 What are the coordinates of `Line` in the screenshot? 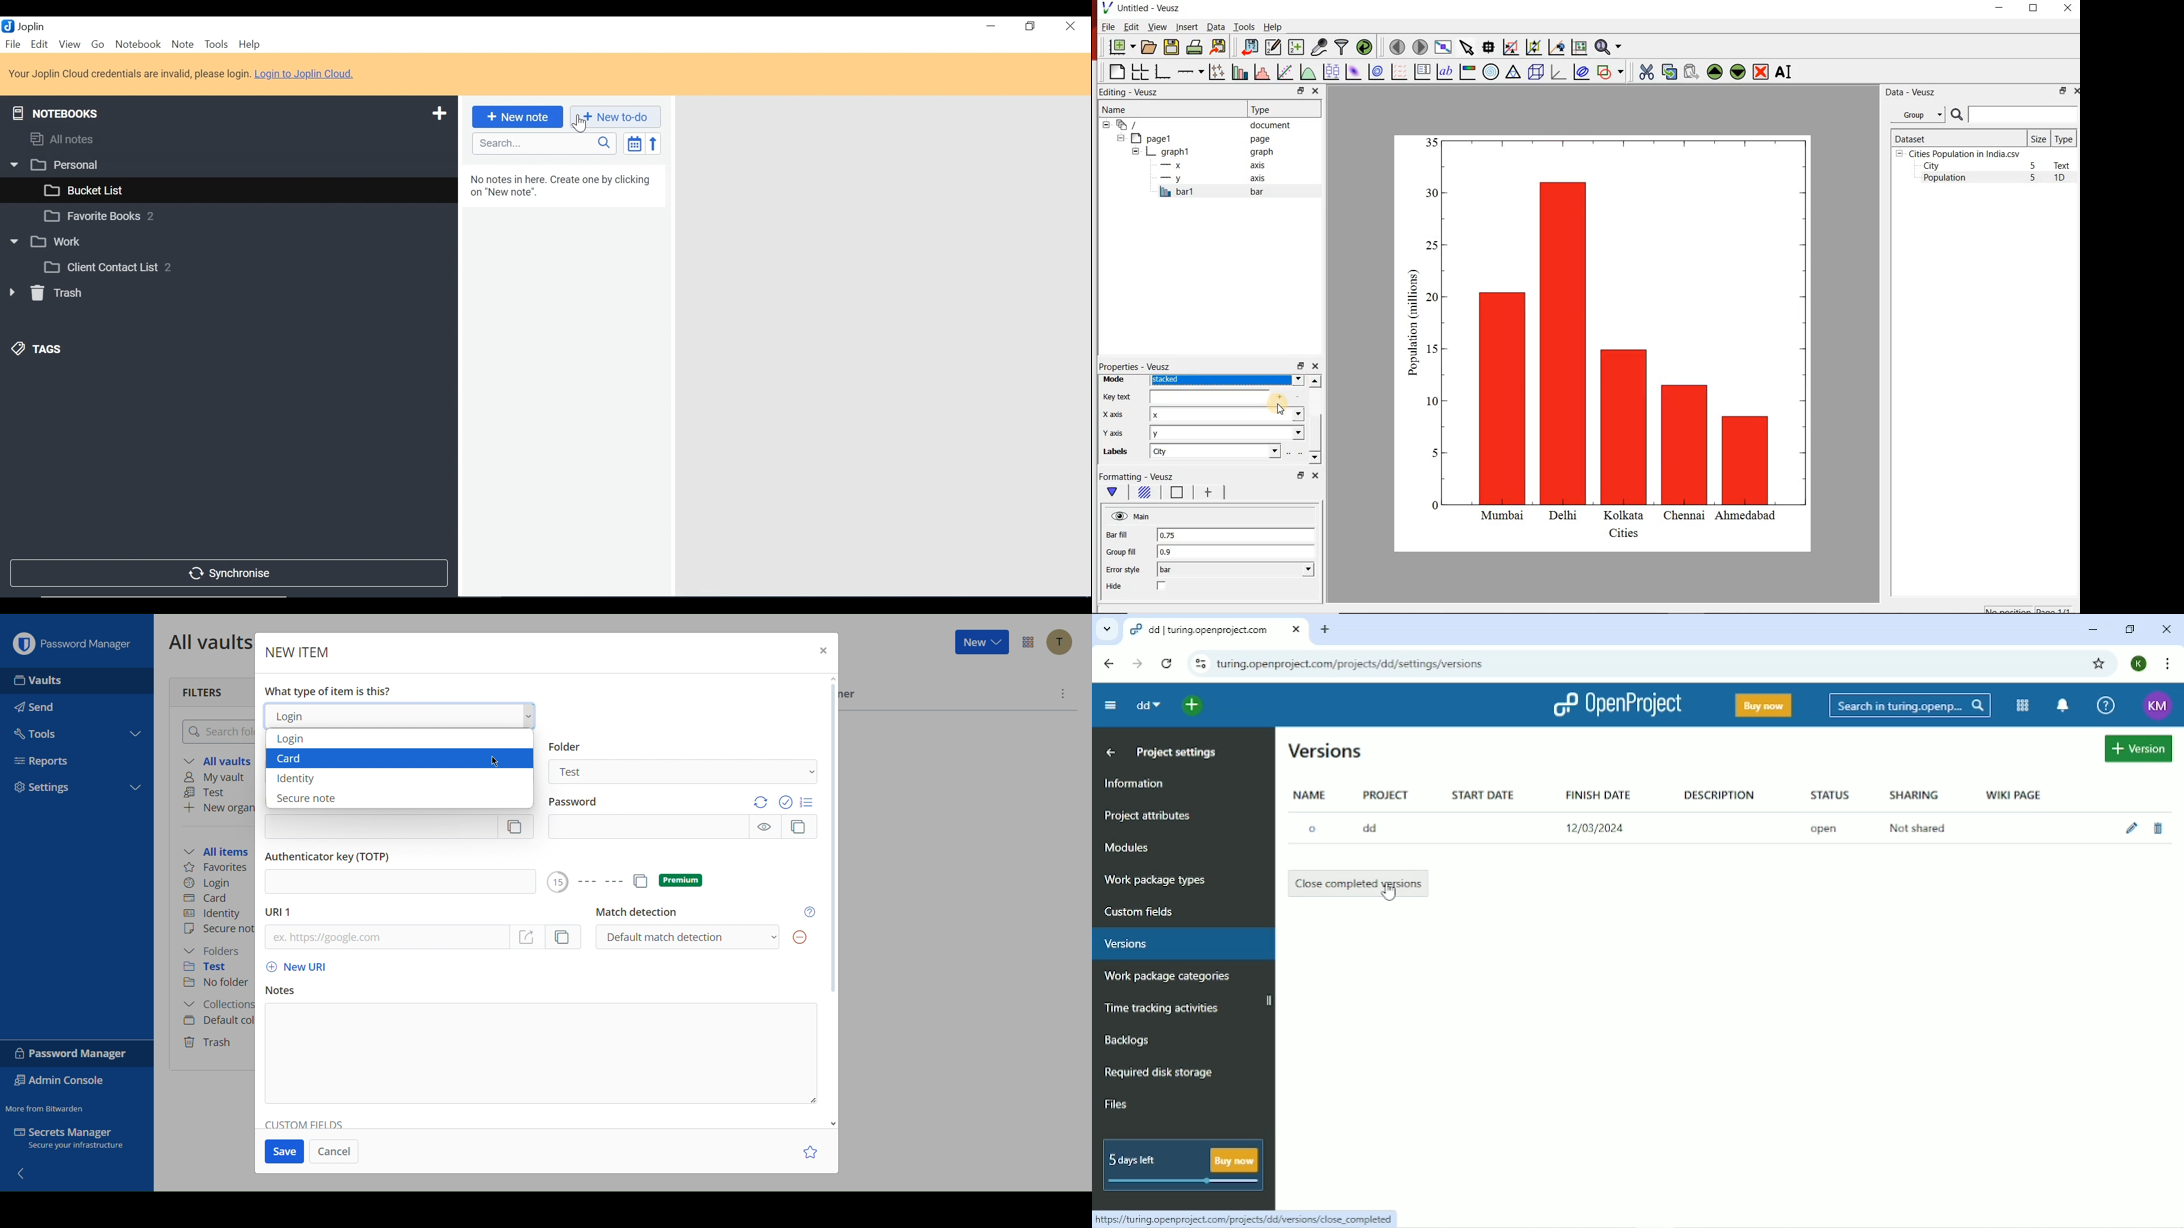 It's located at (1174, 494).